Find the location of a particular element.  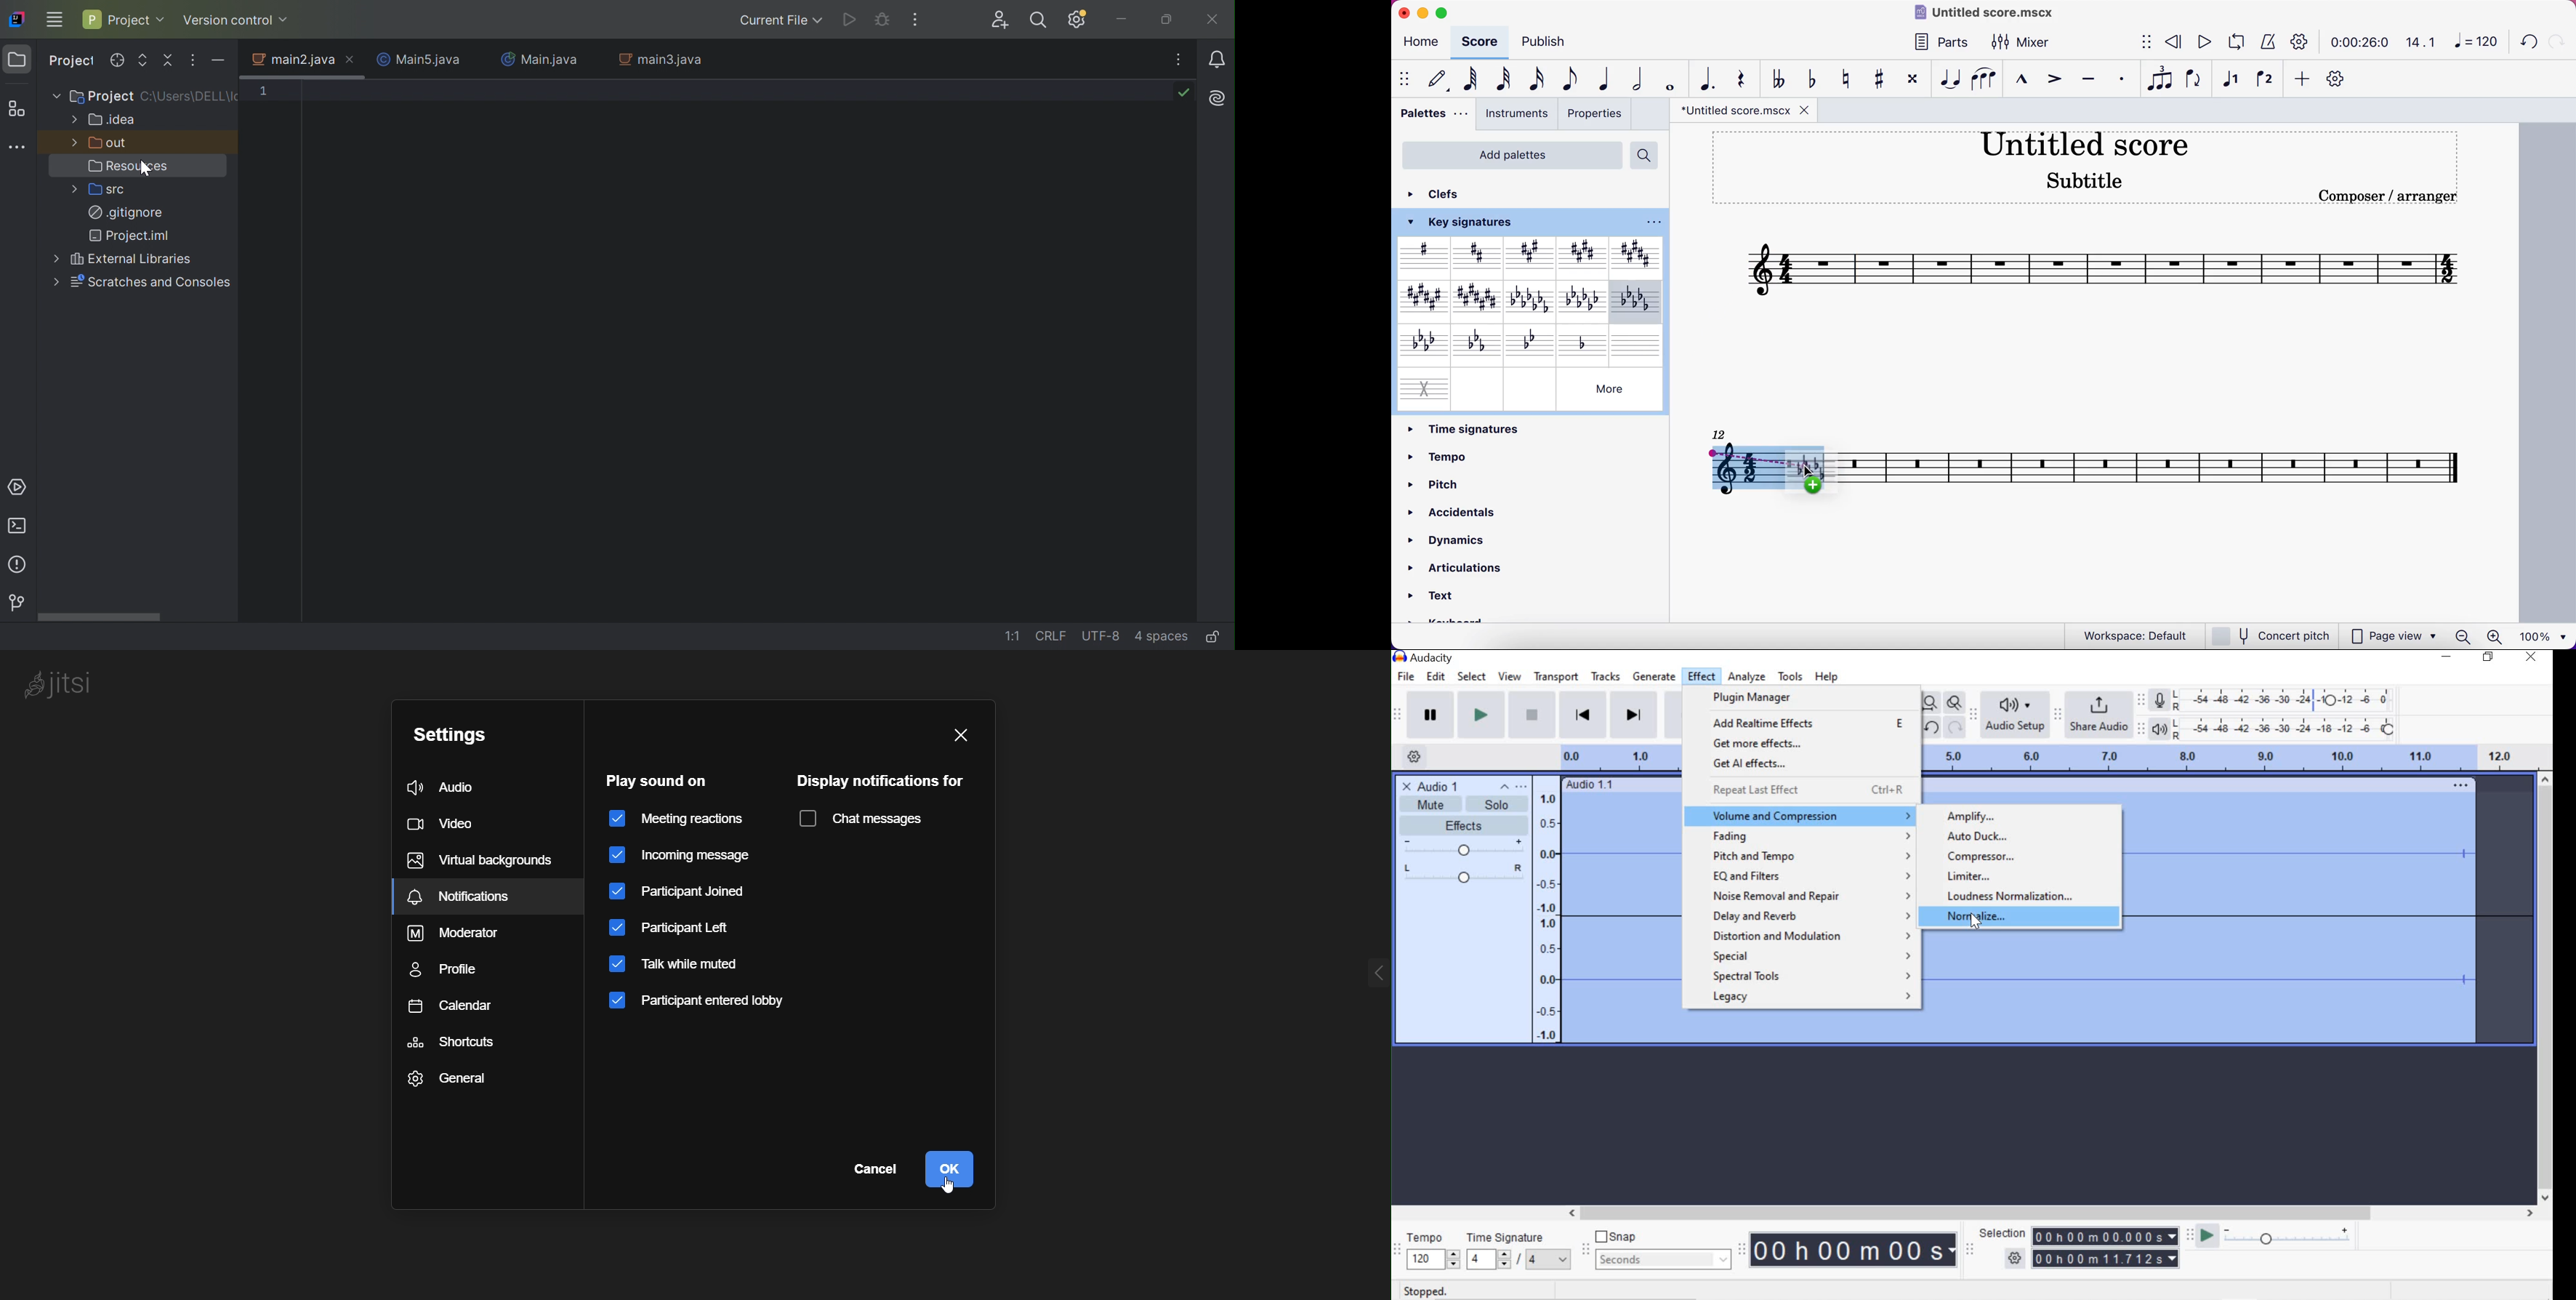

special is located at coordinates (1808, 956).